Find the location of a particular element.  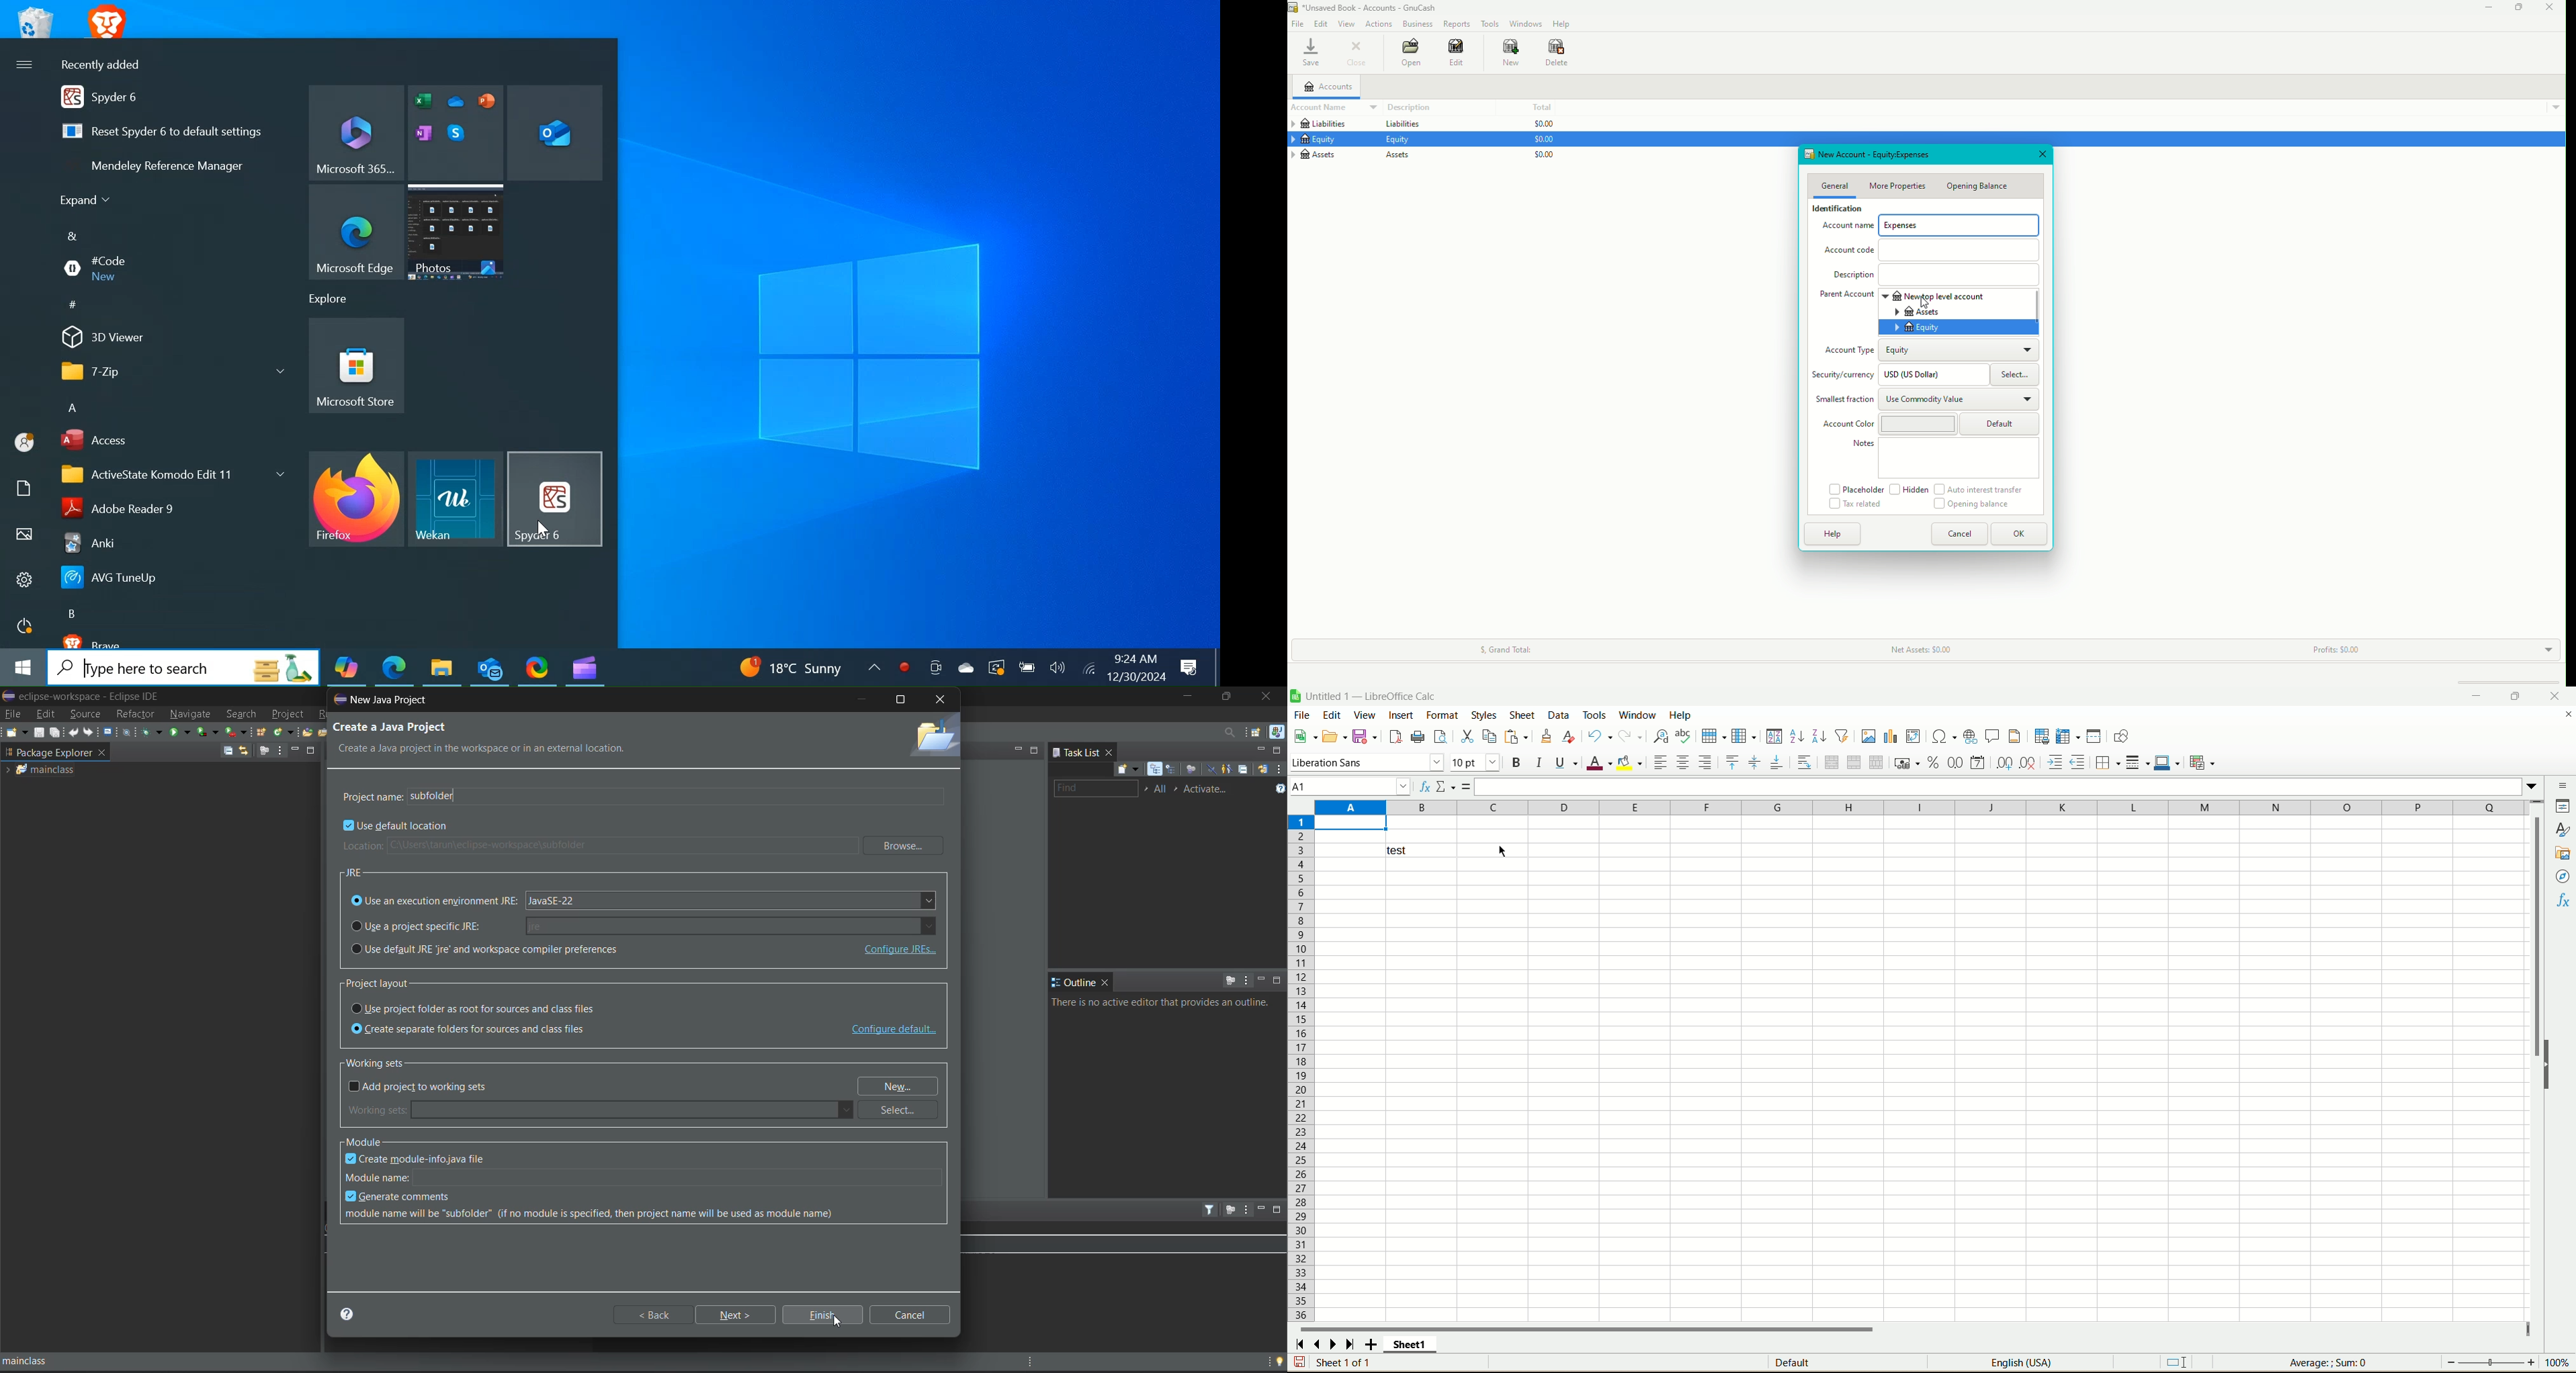

maximize is located at coordinates (1035, 749).